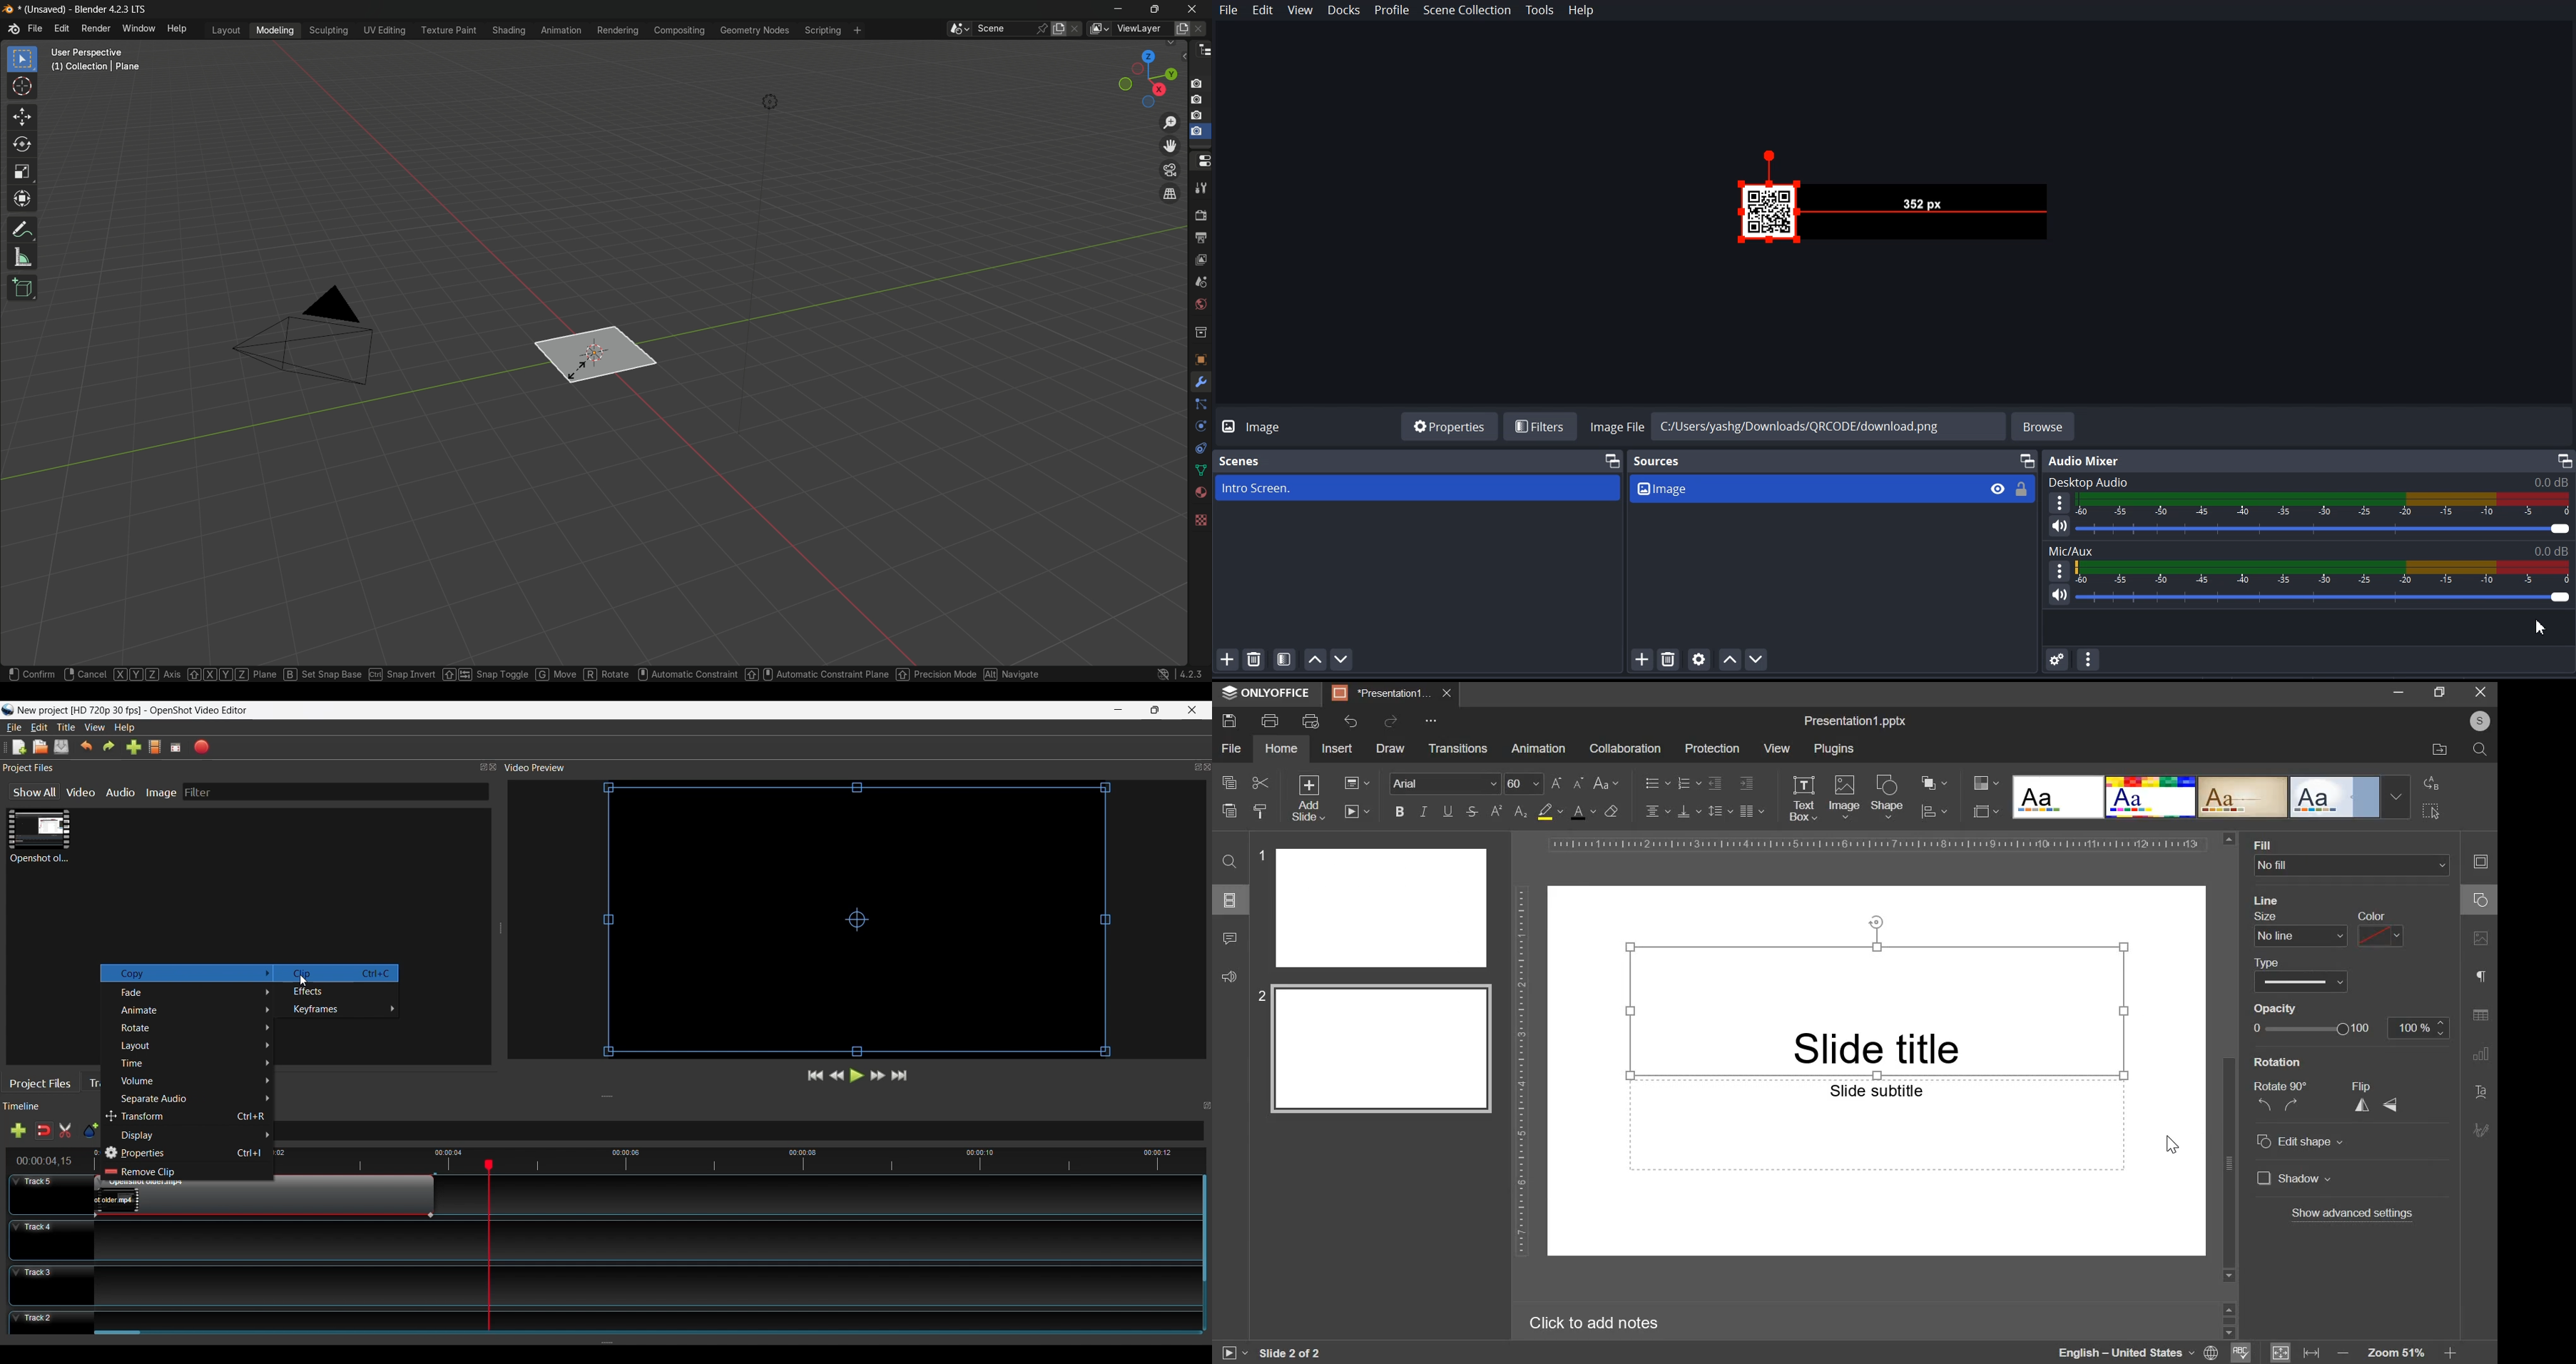 Image resolution: width=2576 pixels, height=1372 pixels. What do you see at coordinates (1227, 975) in the screenshot?
I see `feedback` at bounding box center [1227, 975].